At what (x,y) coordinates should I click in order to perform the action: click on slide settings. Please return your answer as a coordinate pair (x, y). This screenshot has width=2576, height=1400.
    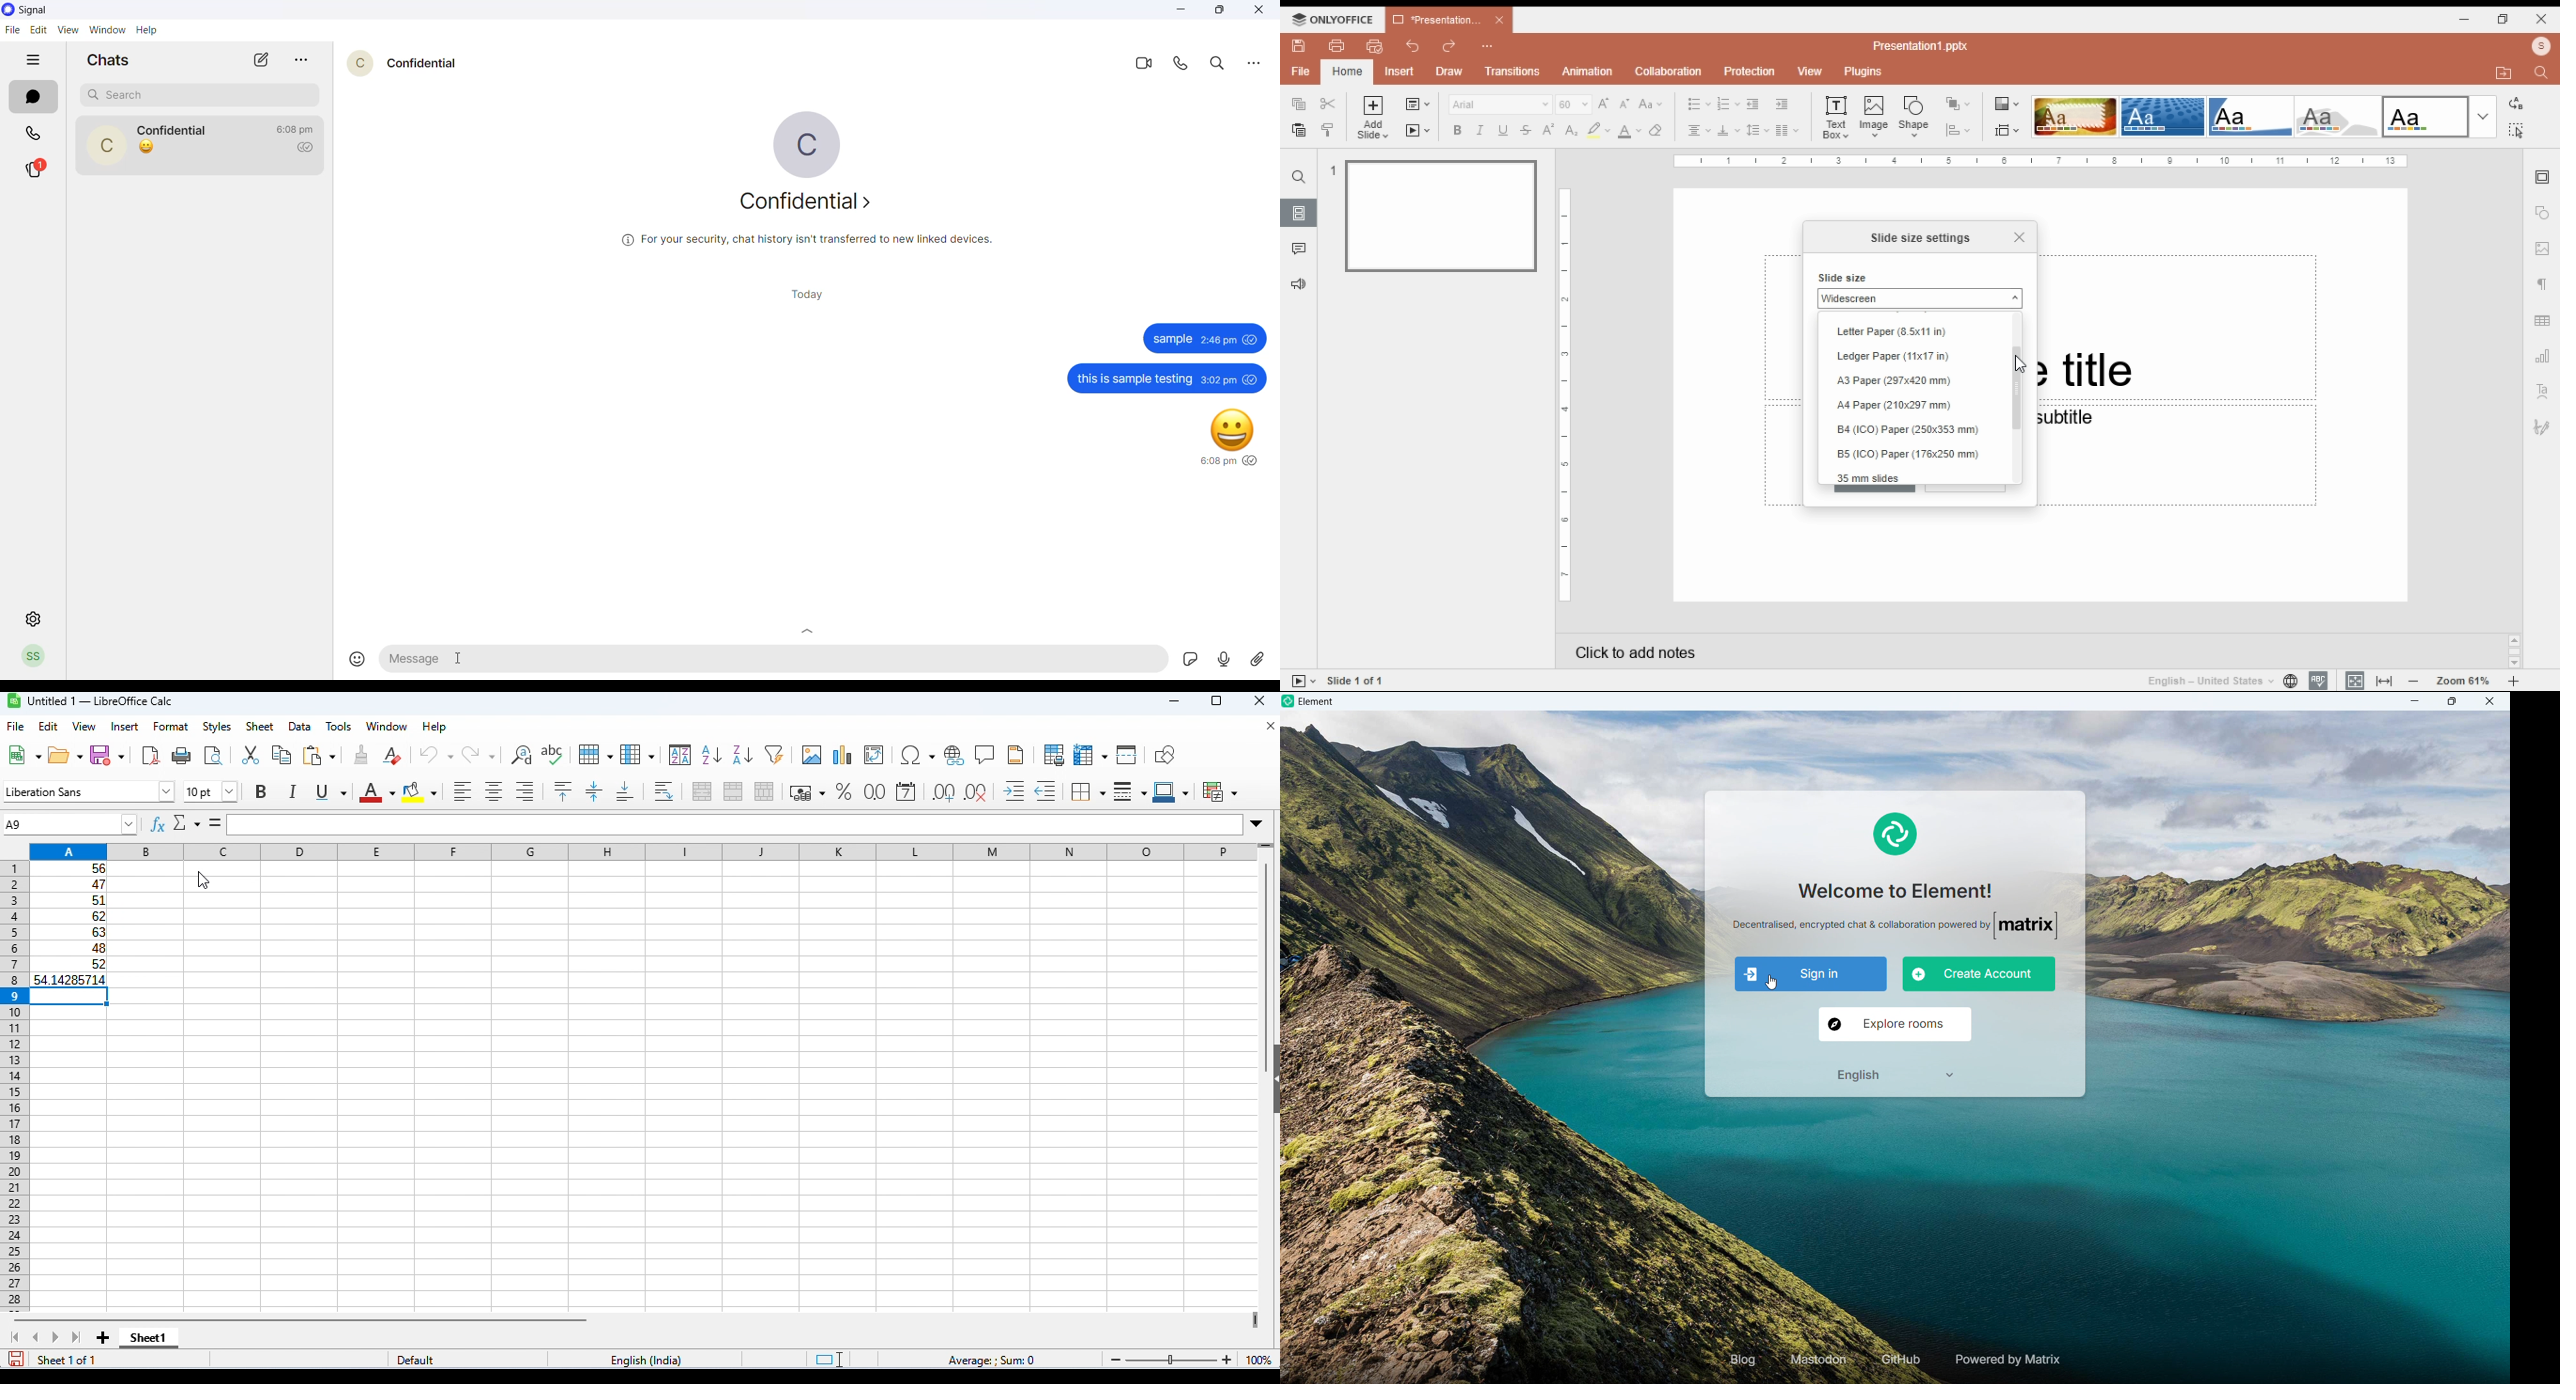
    Looking at the image, I should click on (2544, 178).